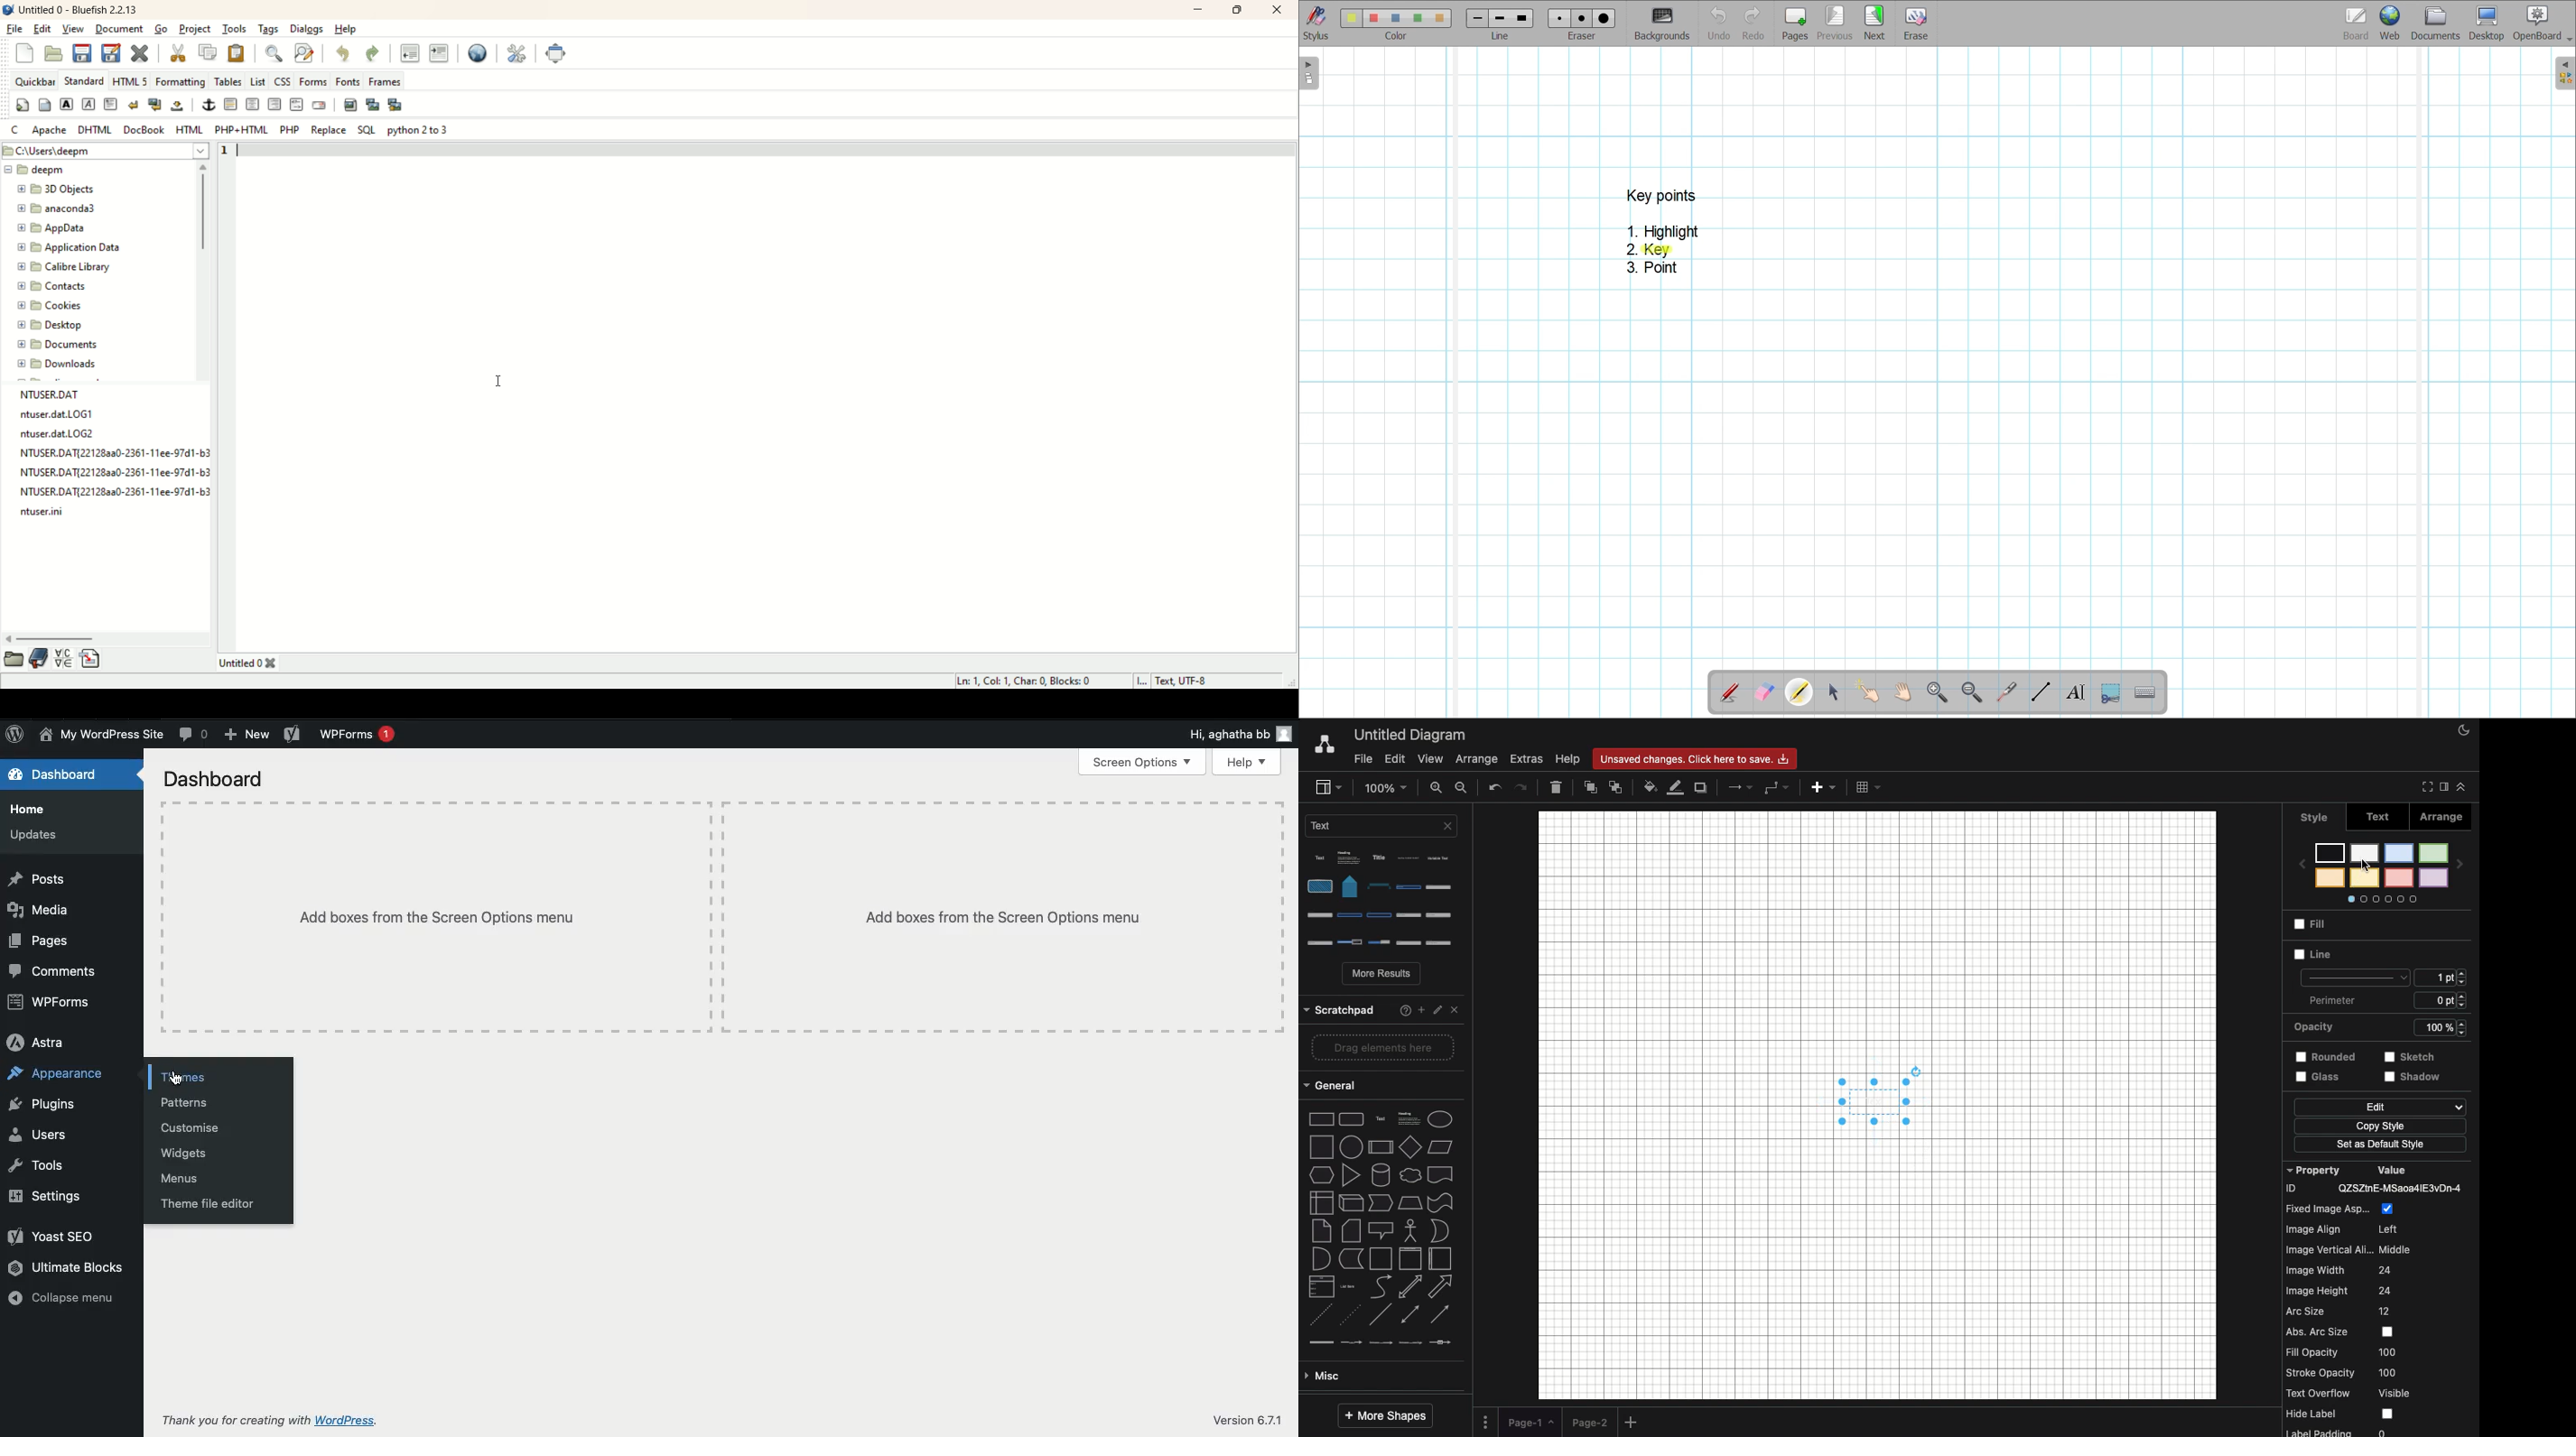  I want to click on Zoom, so click(1387, 787).